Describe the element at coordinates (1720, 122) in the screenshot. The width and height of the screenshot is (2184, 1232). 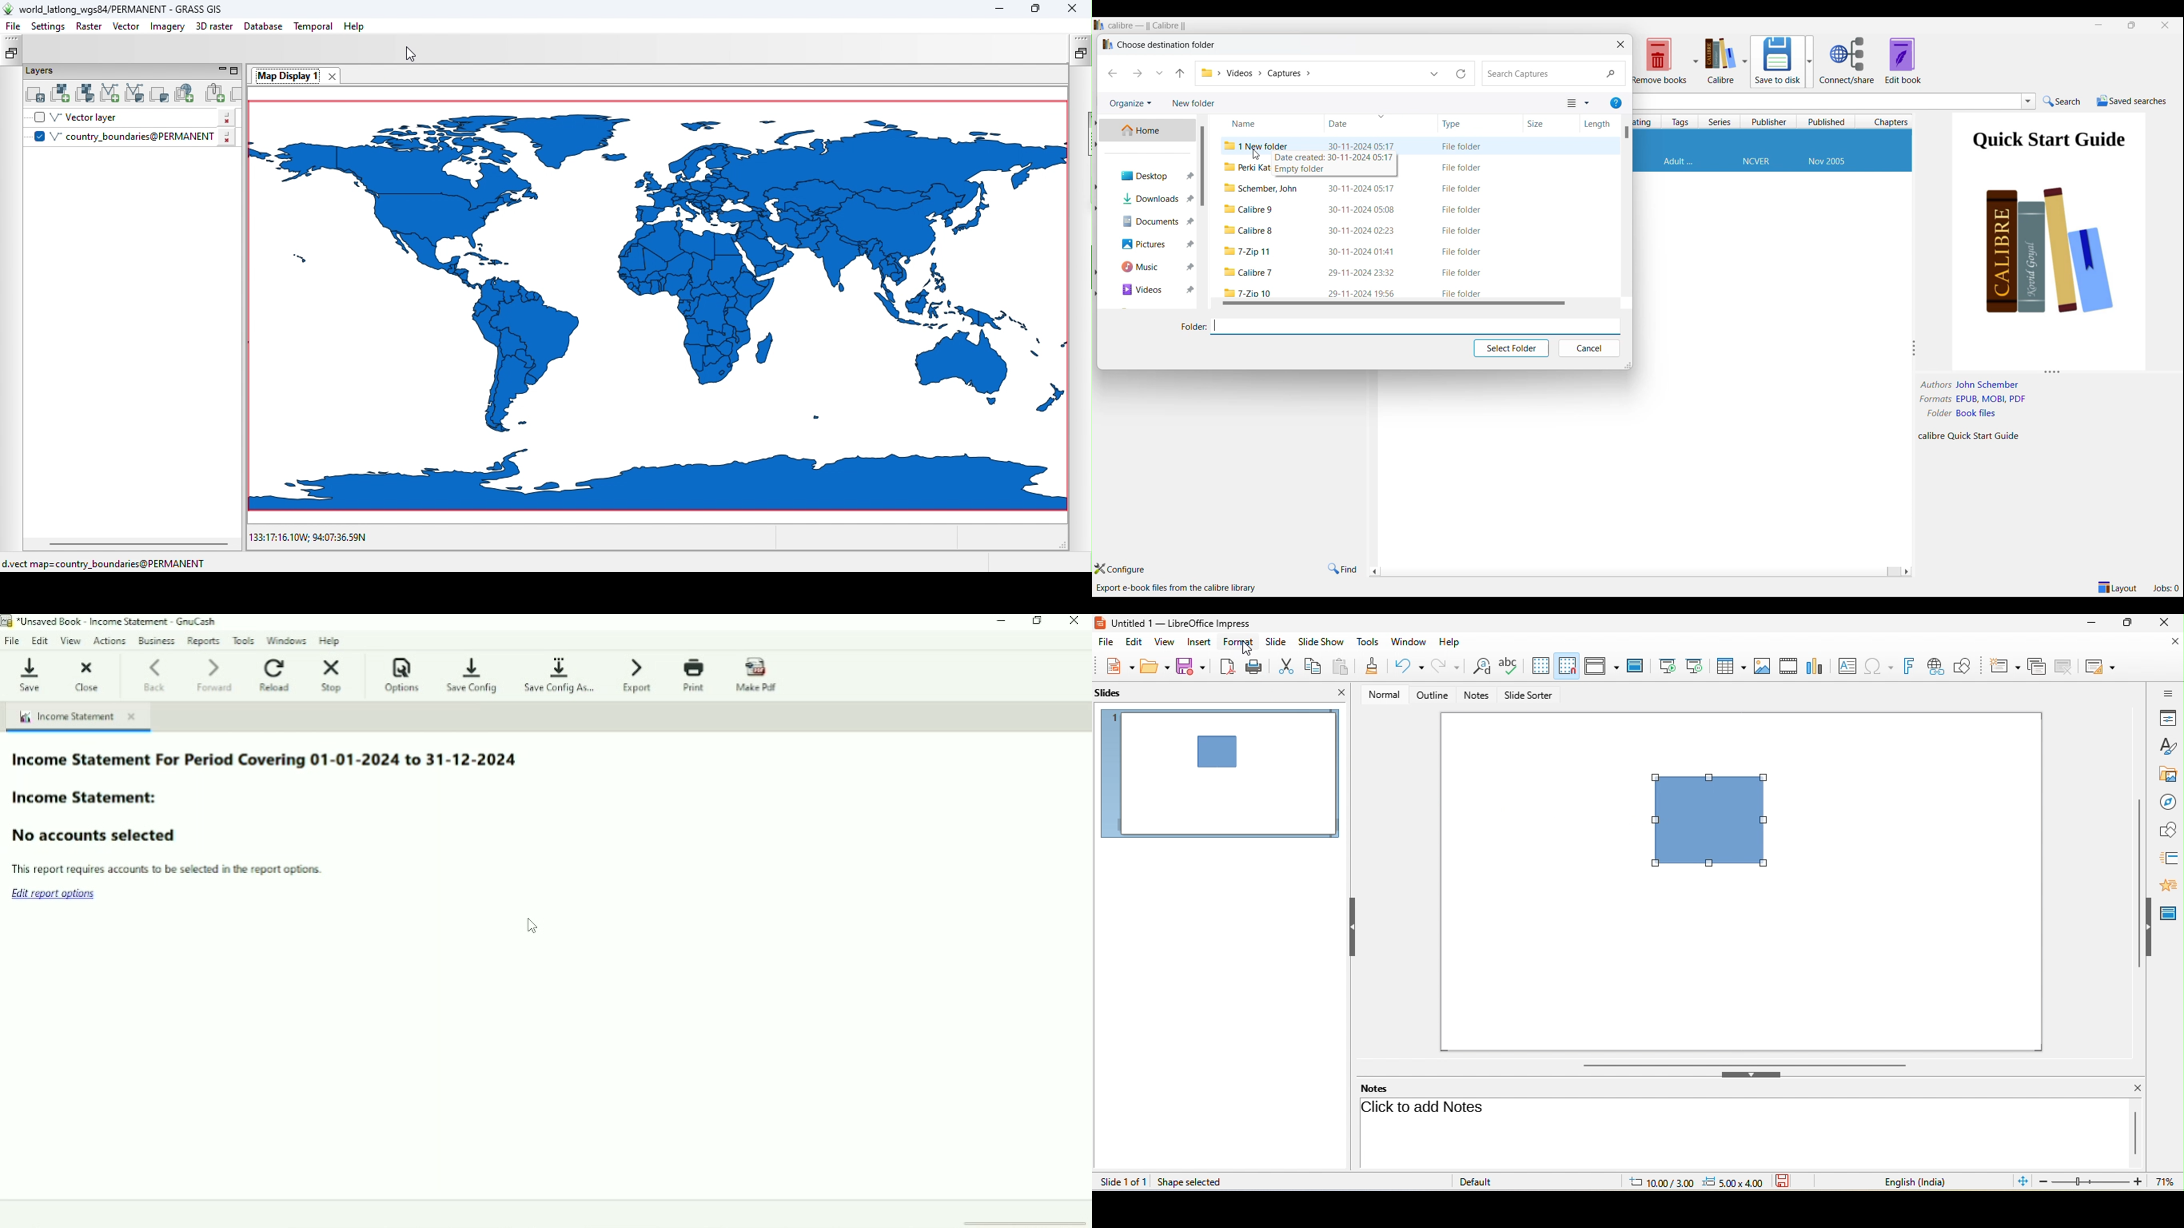
I see `Series column` at that location.